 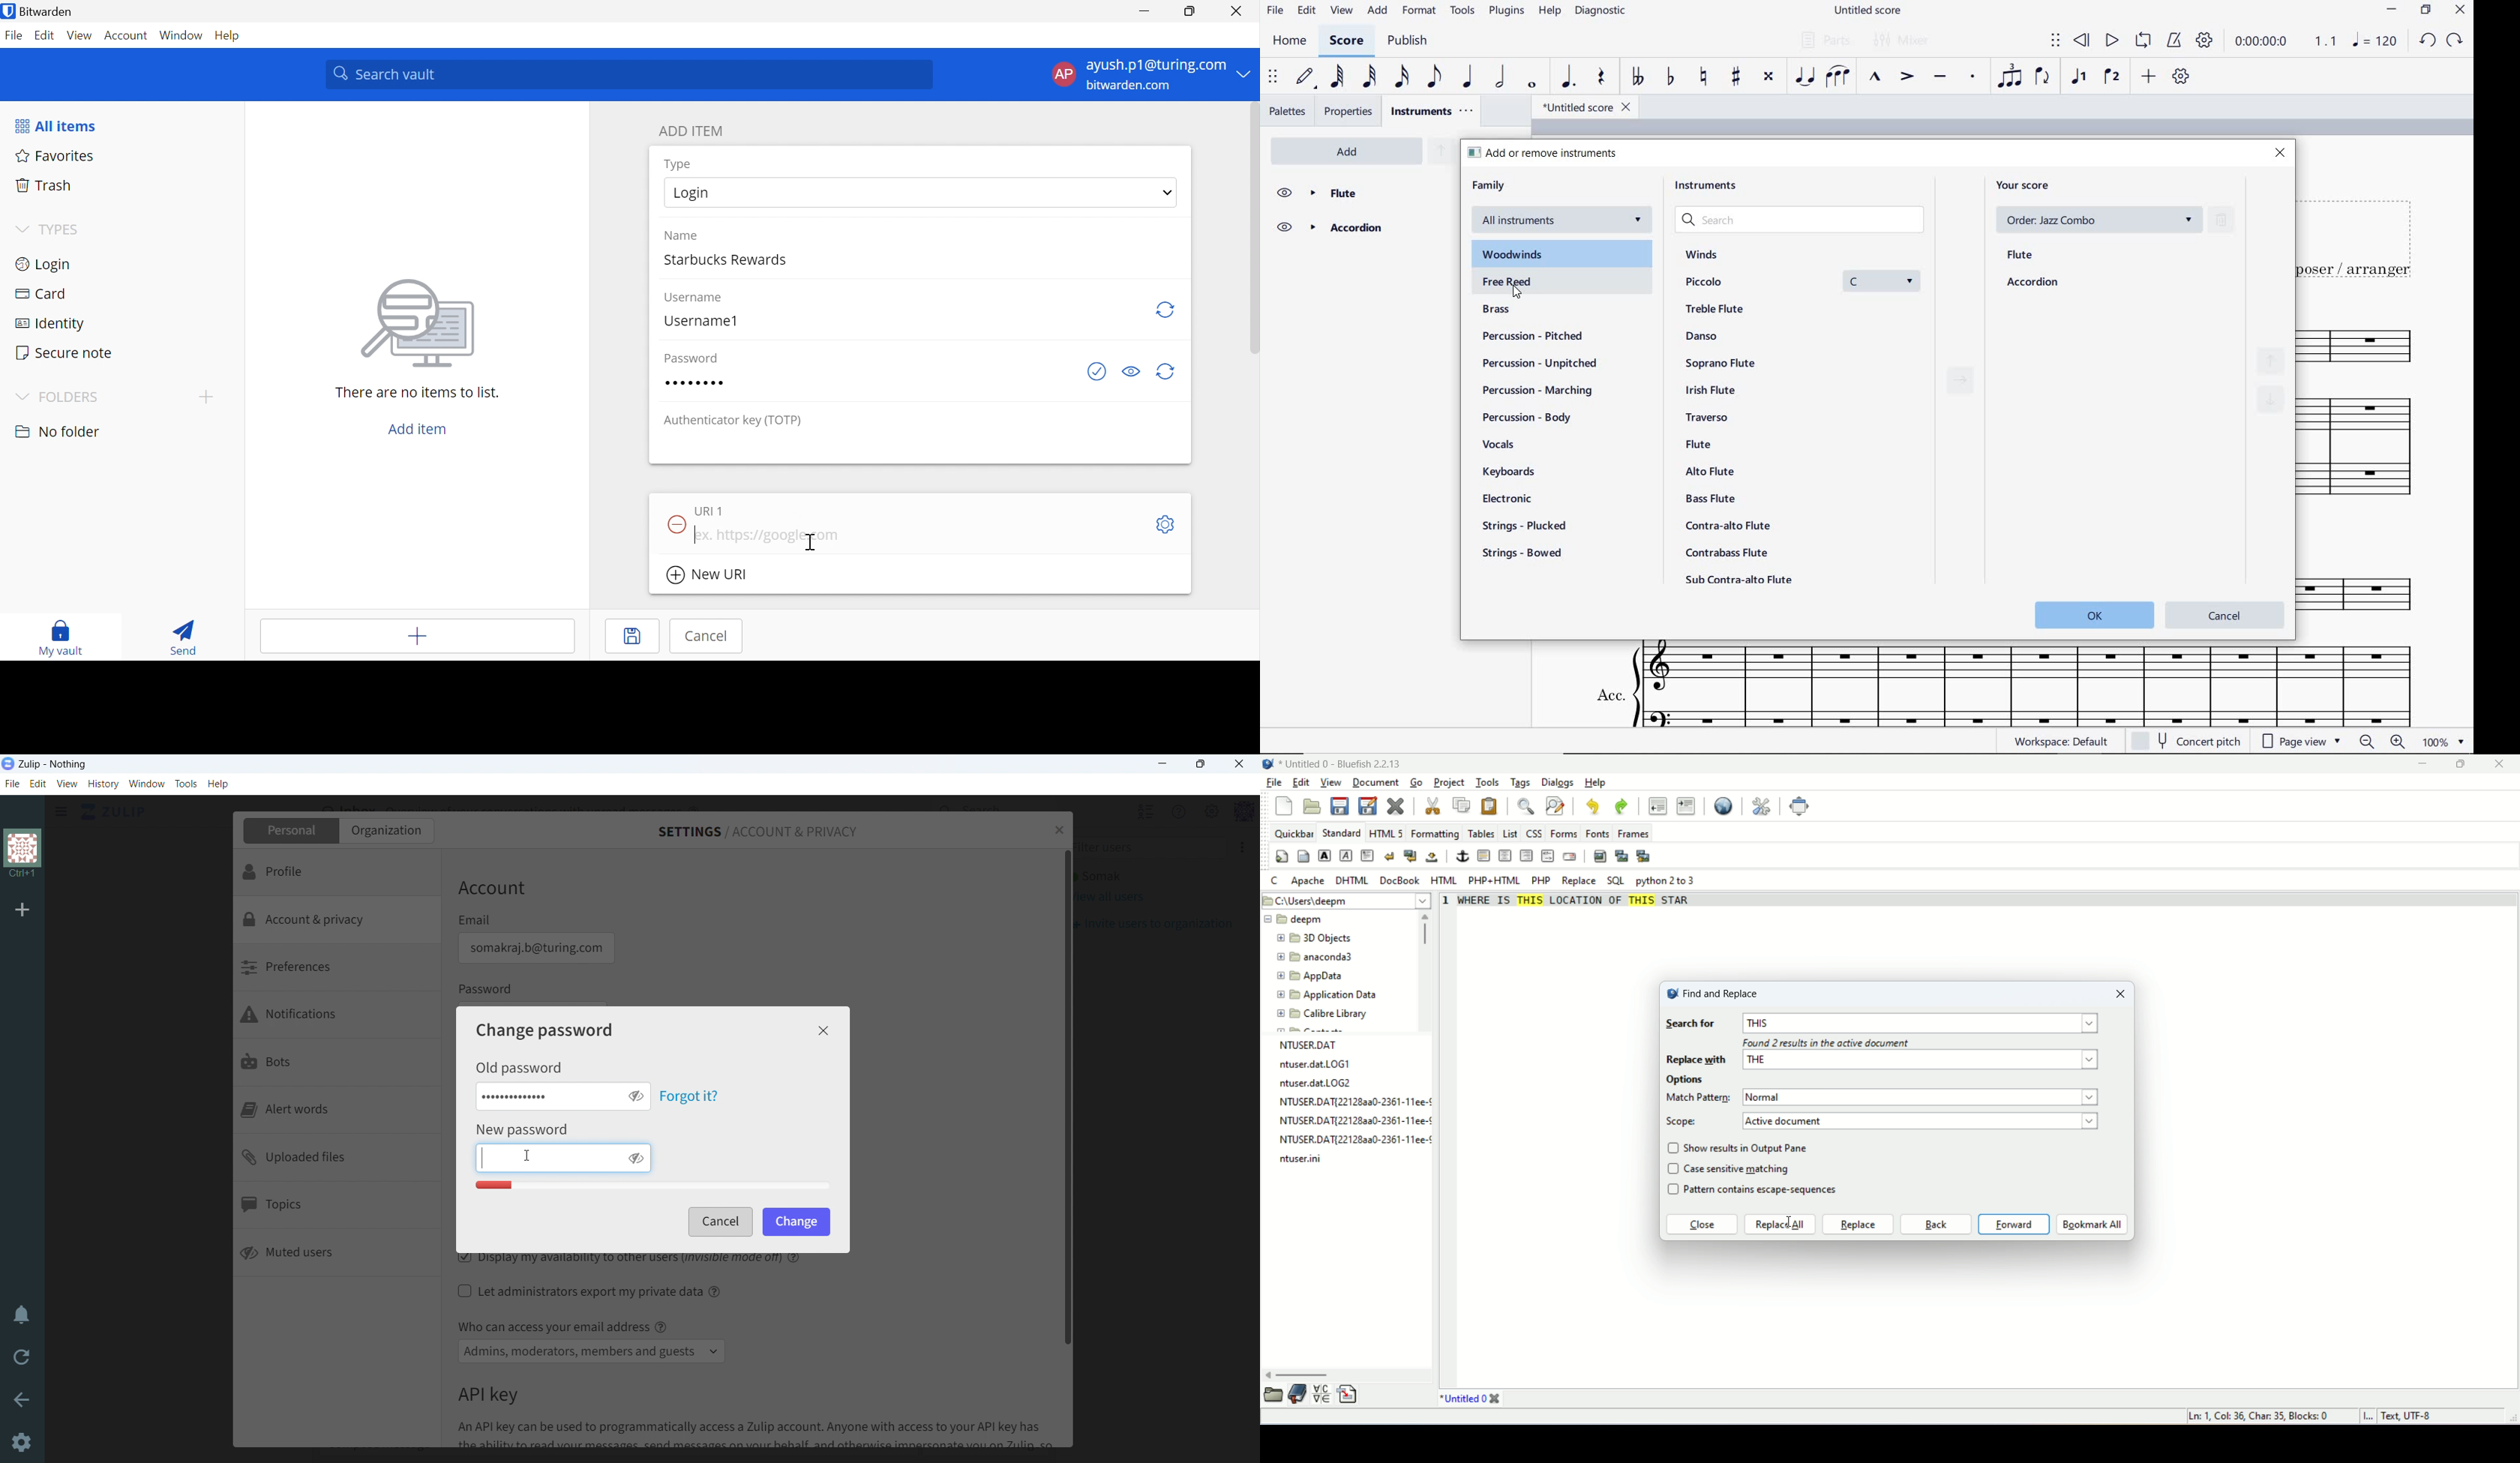 I want to click on C, so click(x=1276, y=882).